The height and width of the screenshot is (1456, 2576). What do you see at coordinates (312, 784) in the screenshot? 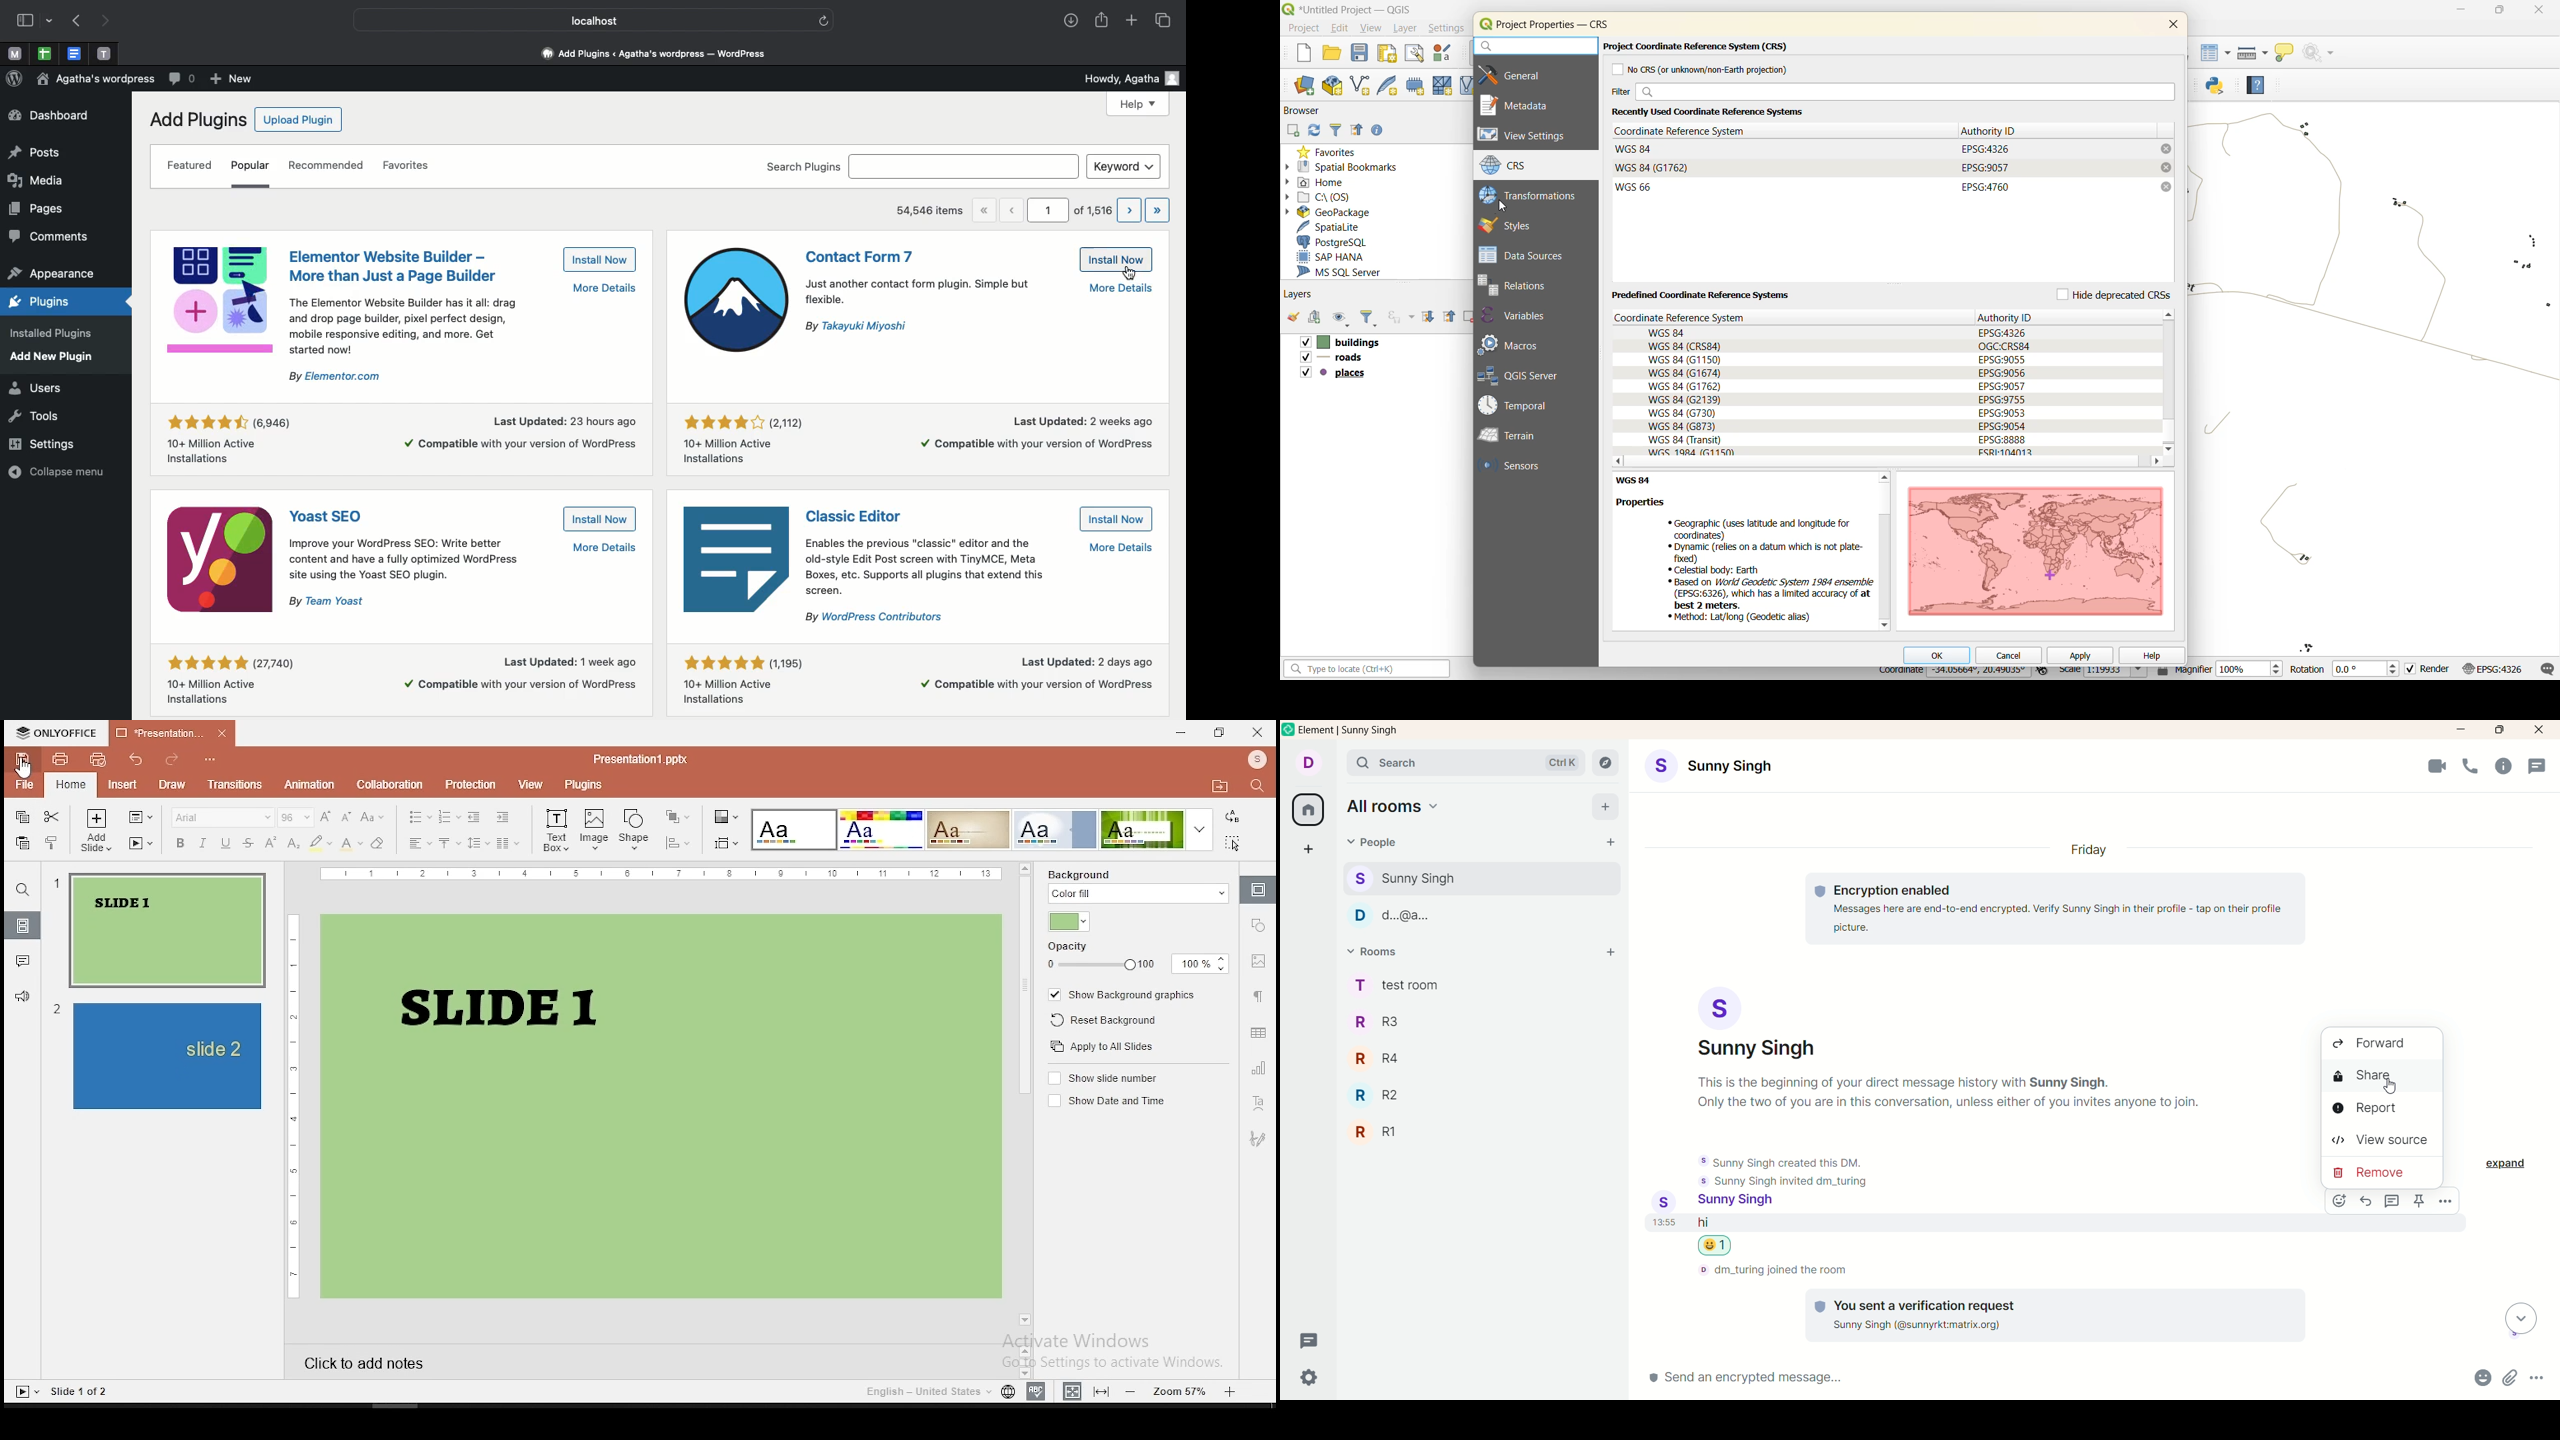
I see `animations` at bounding box center [312, 784].